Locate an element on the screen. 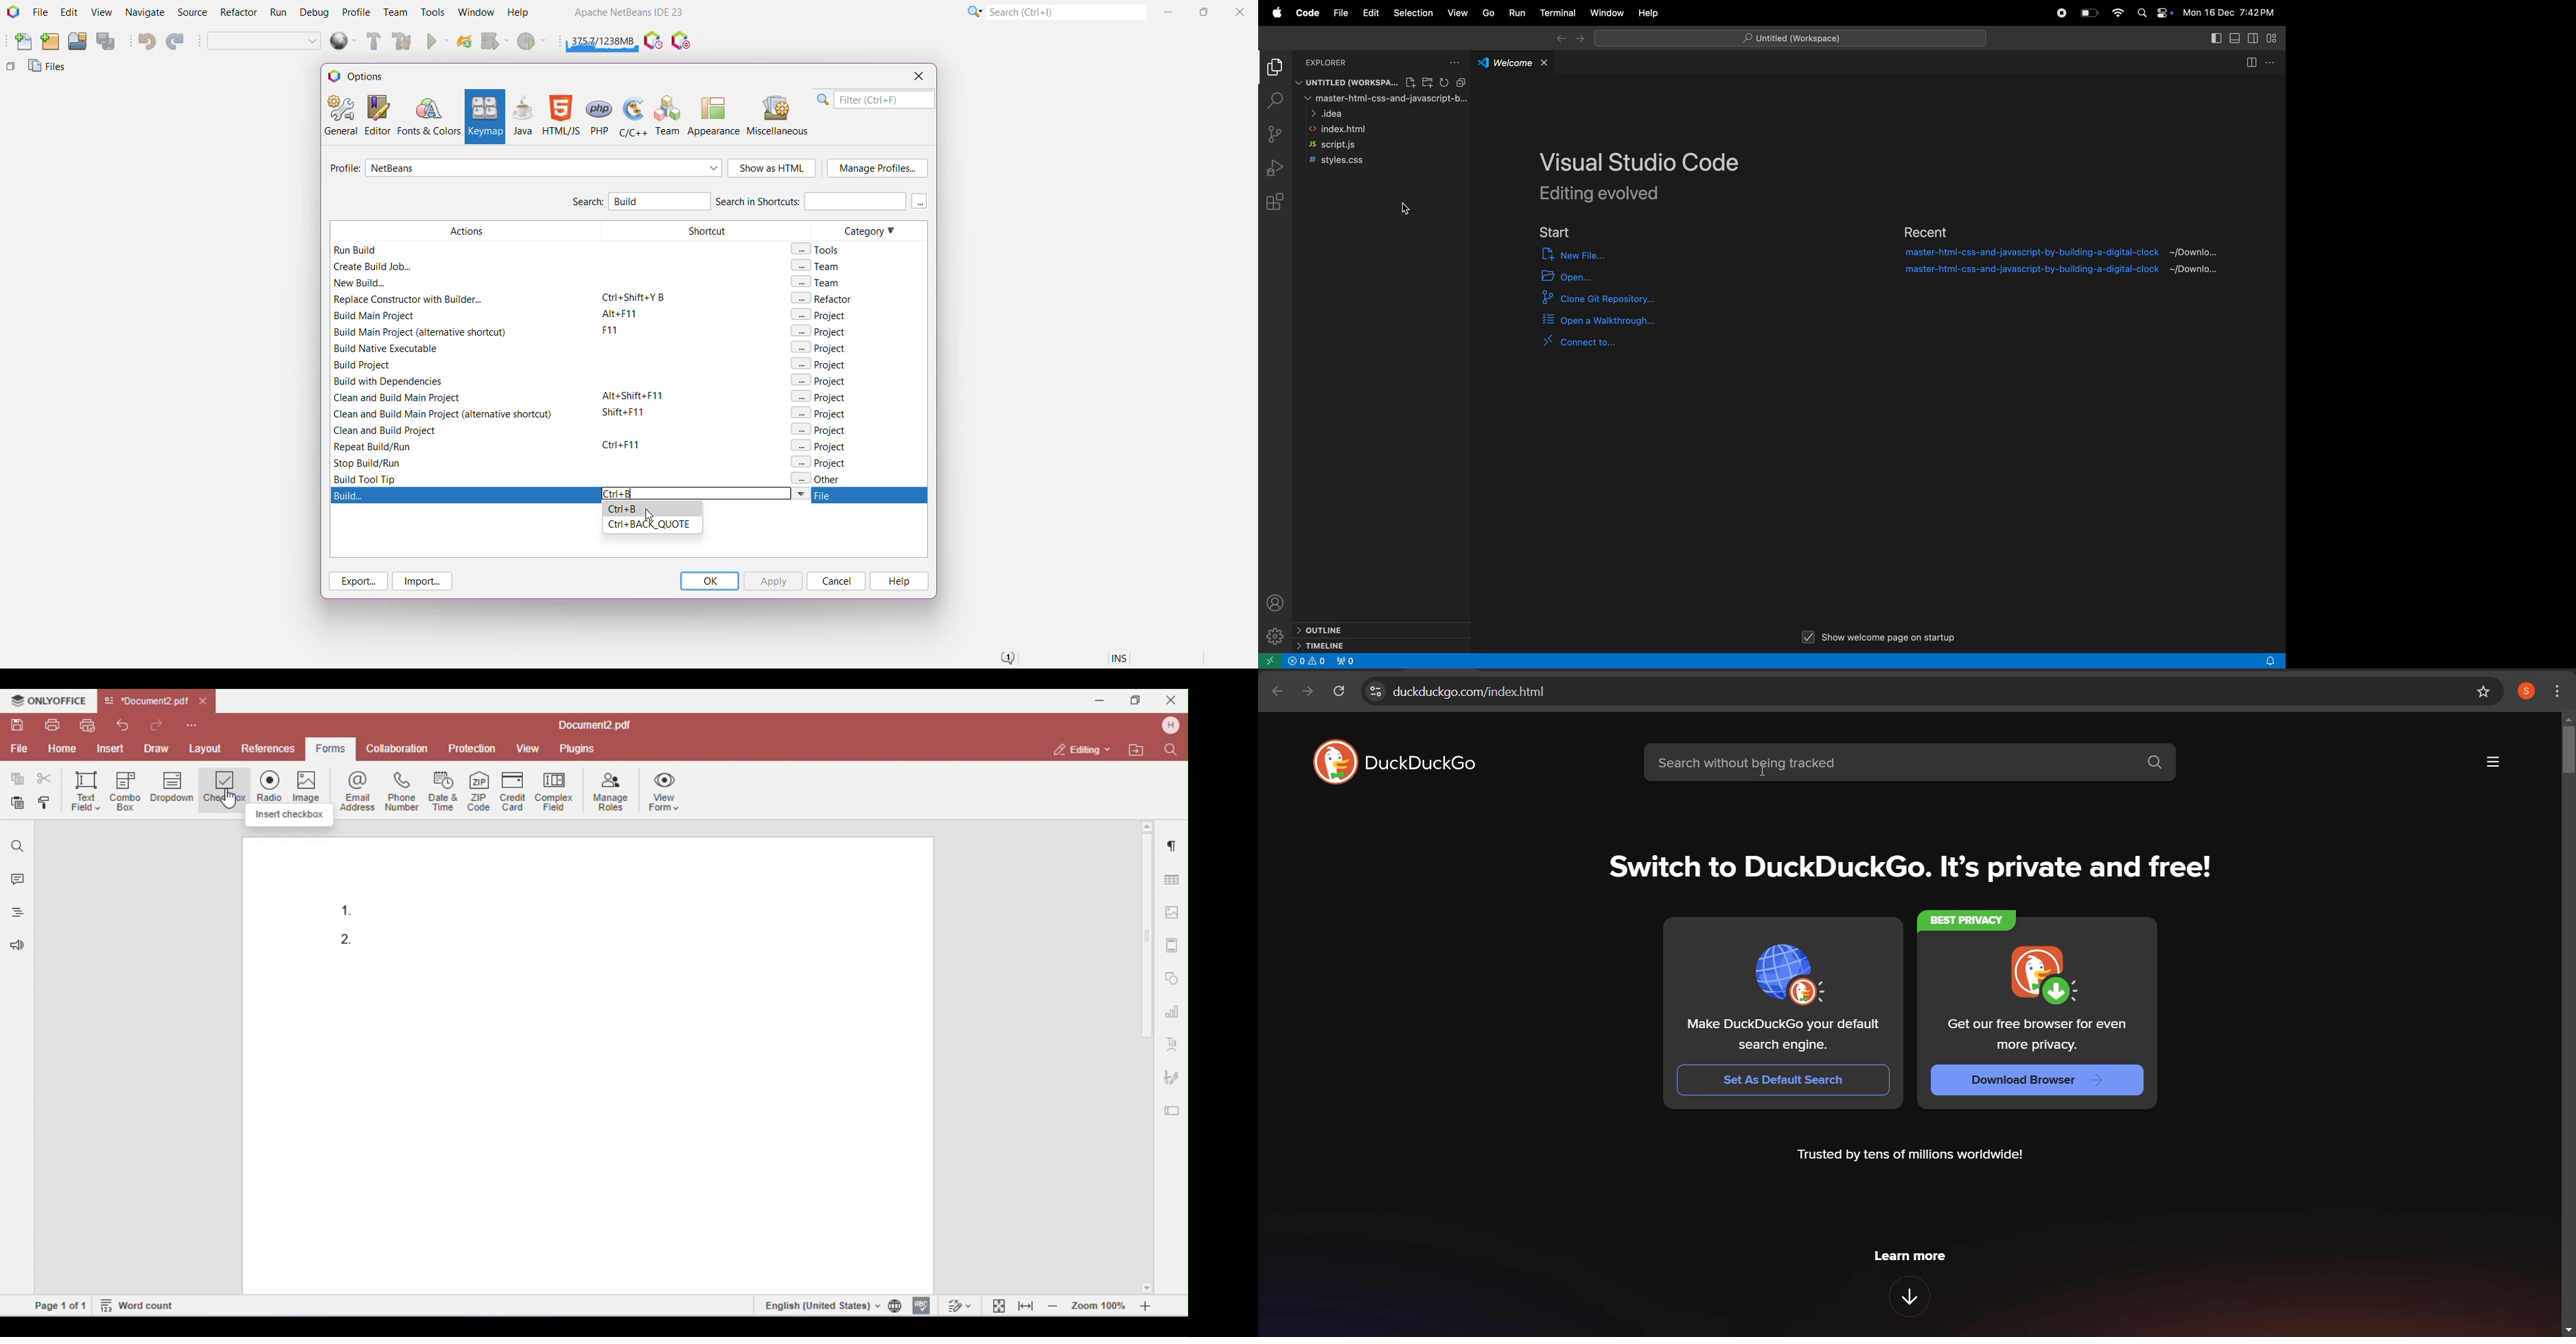 The image size is (2576, 1344). forward is located at coordinates (1580, 39).